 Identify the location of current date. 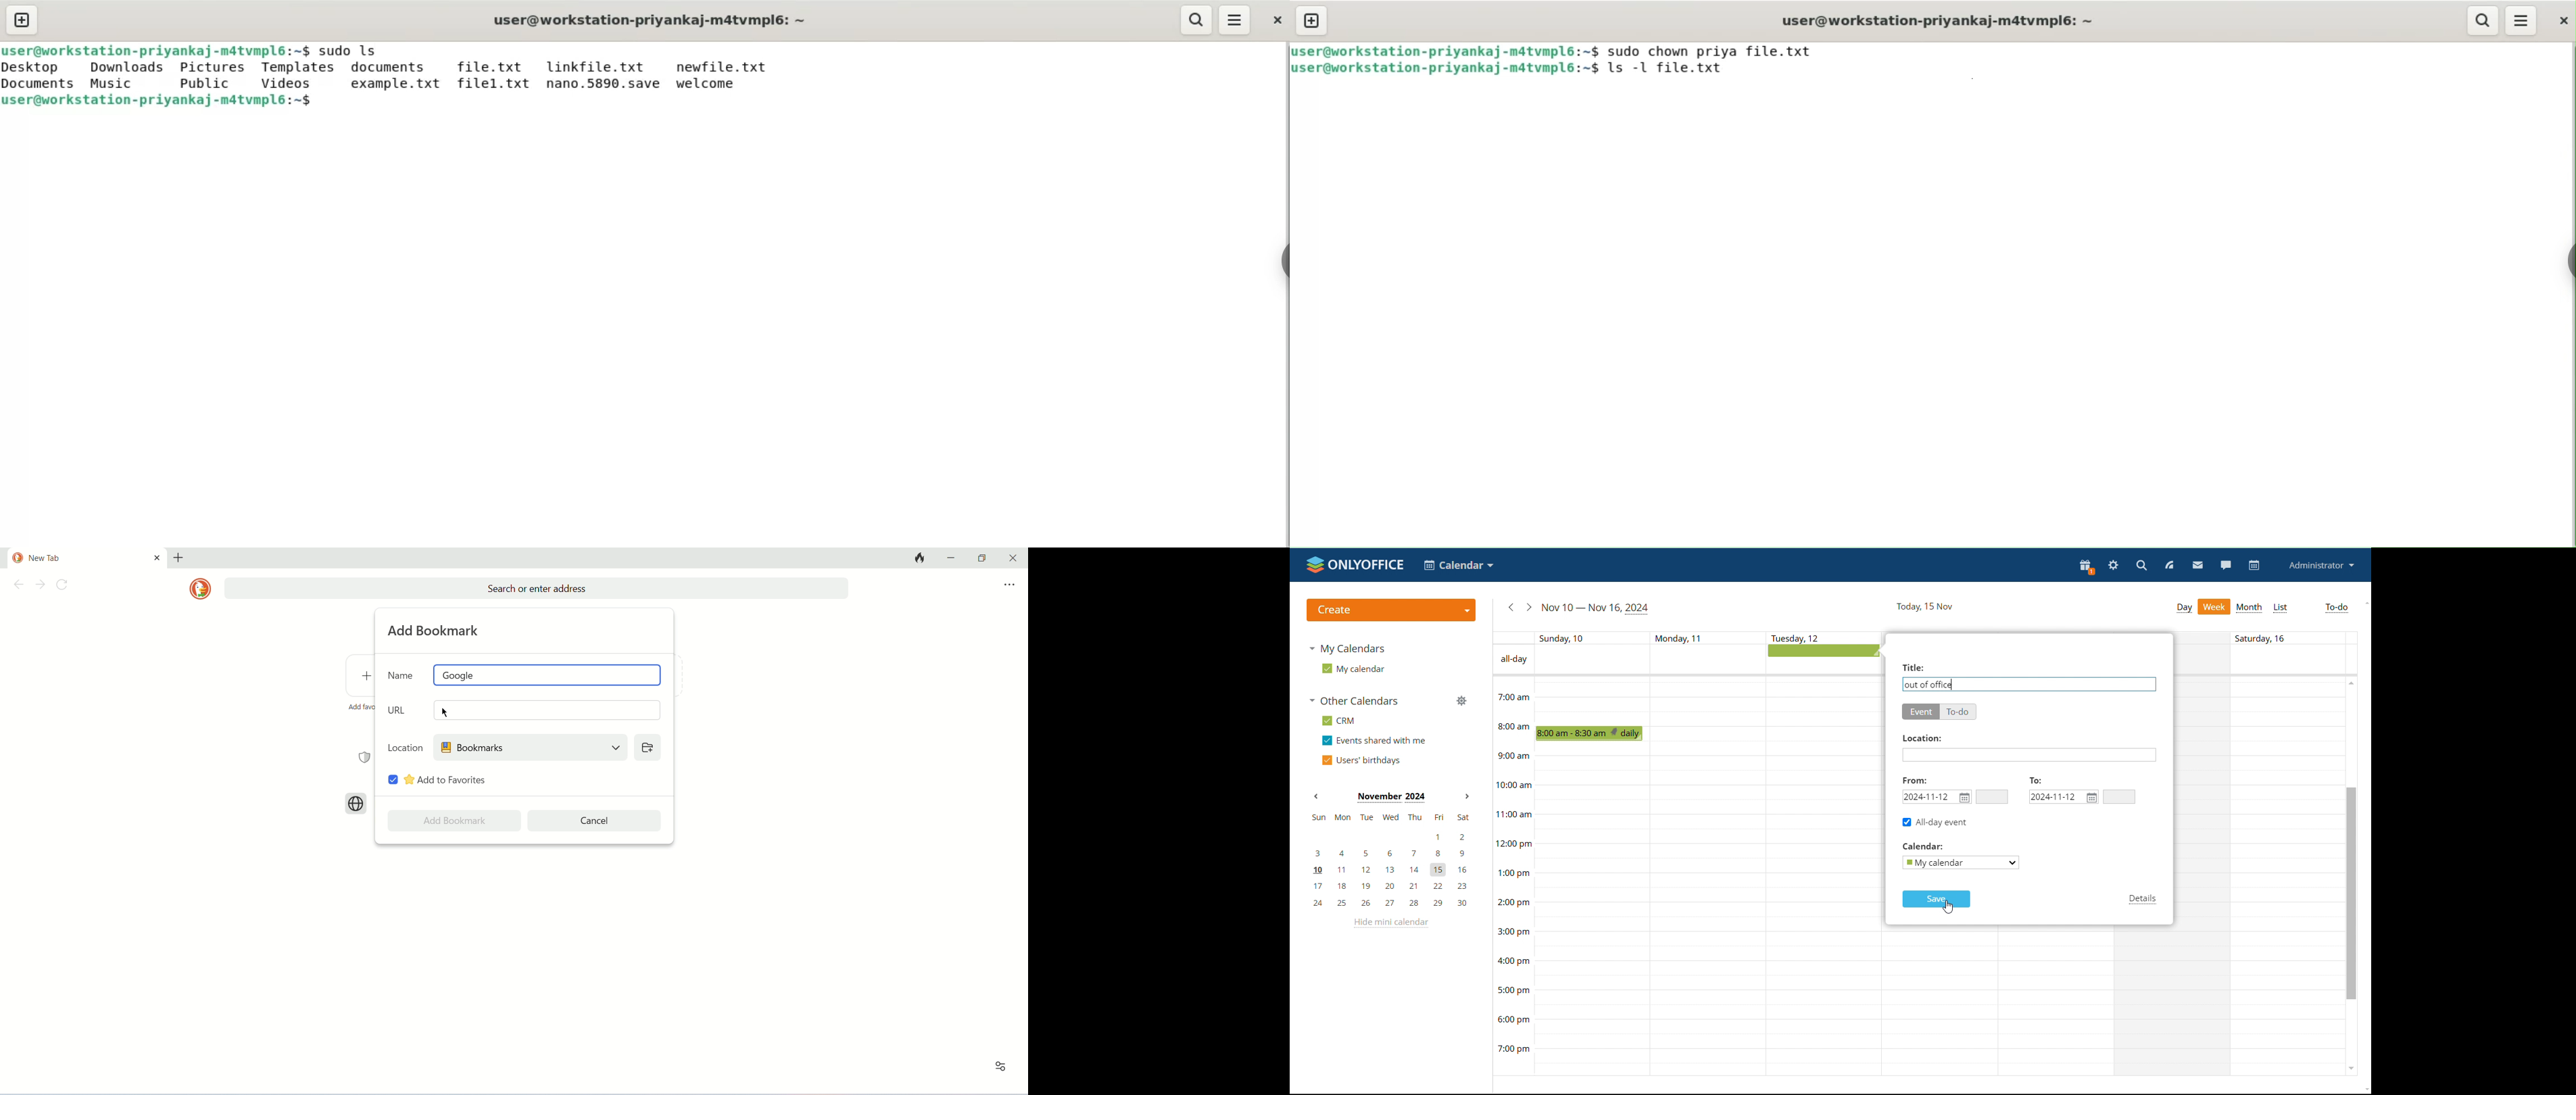
(1596, 609).